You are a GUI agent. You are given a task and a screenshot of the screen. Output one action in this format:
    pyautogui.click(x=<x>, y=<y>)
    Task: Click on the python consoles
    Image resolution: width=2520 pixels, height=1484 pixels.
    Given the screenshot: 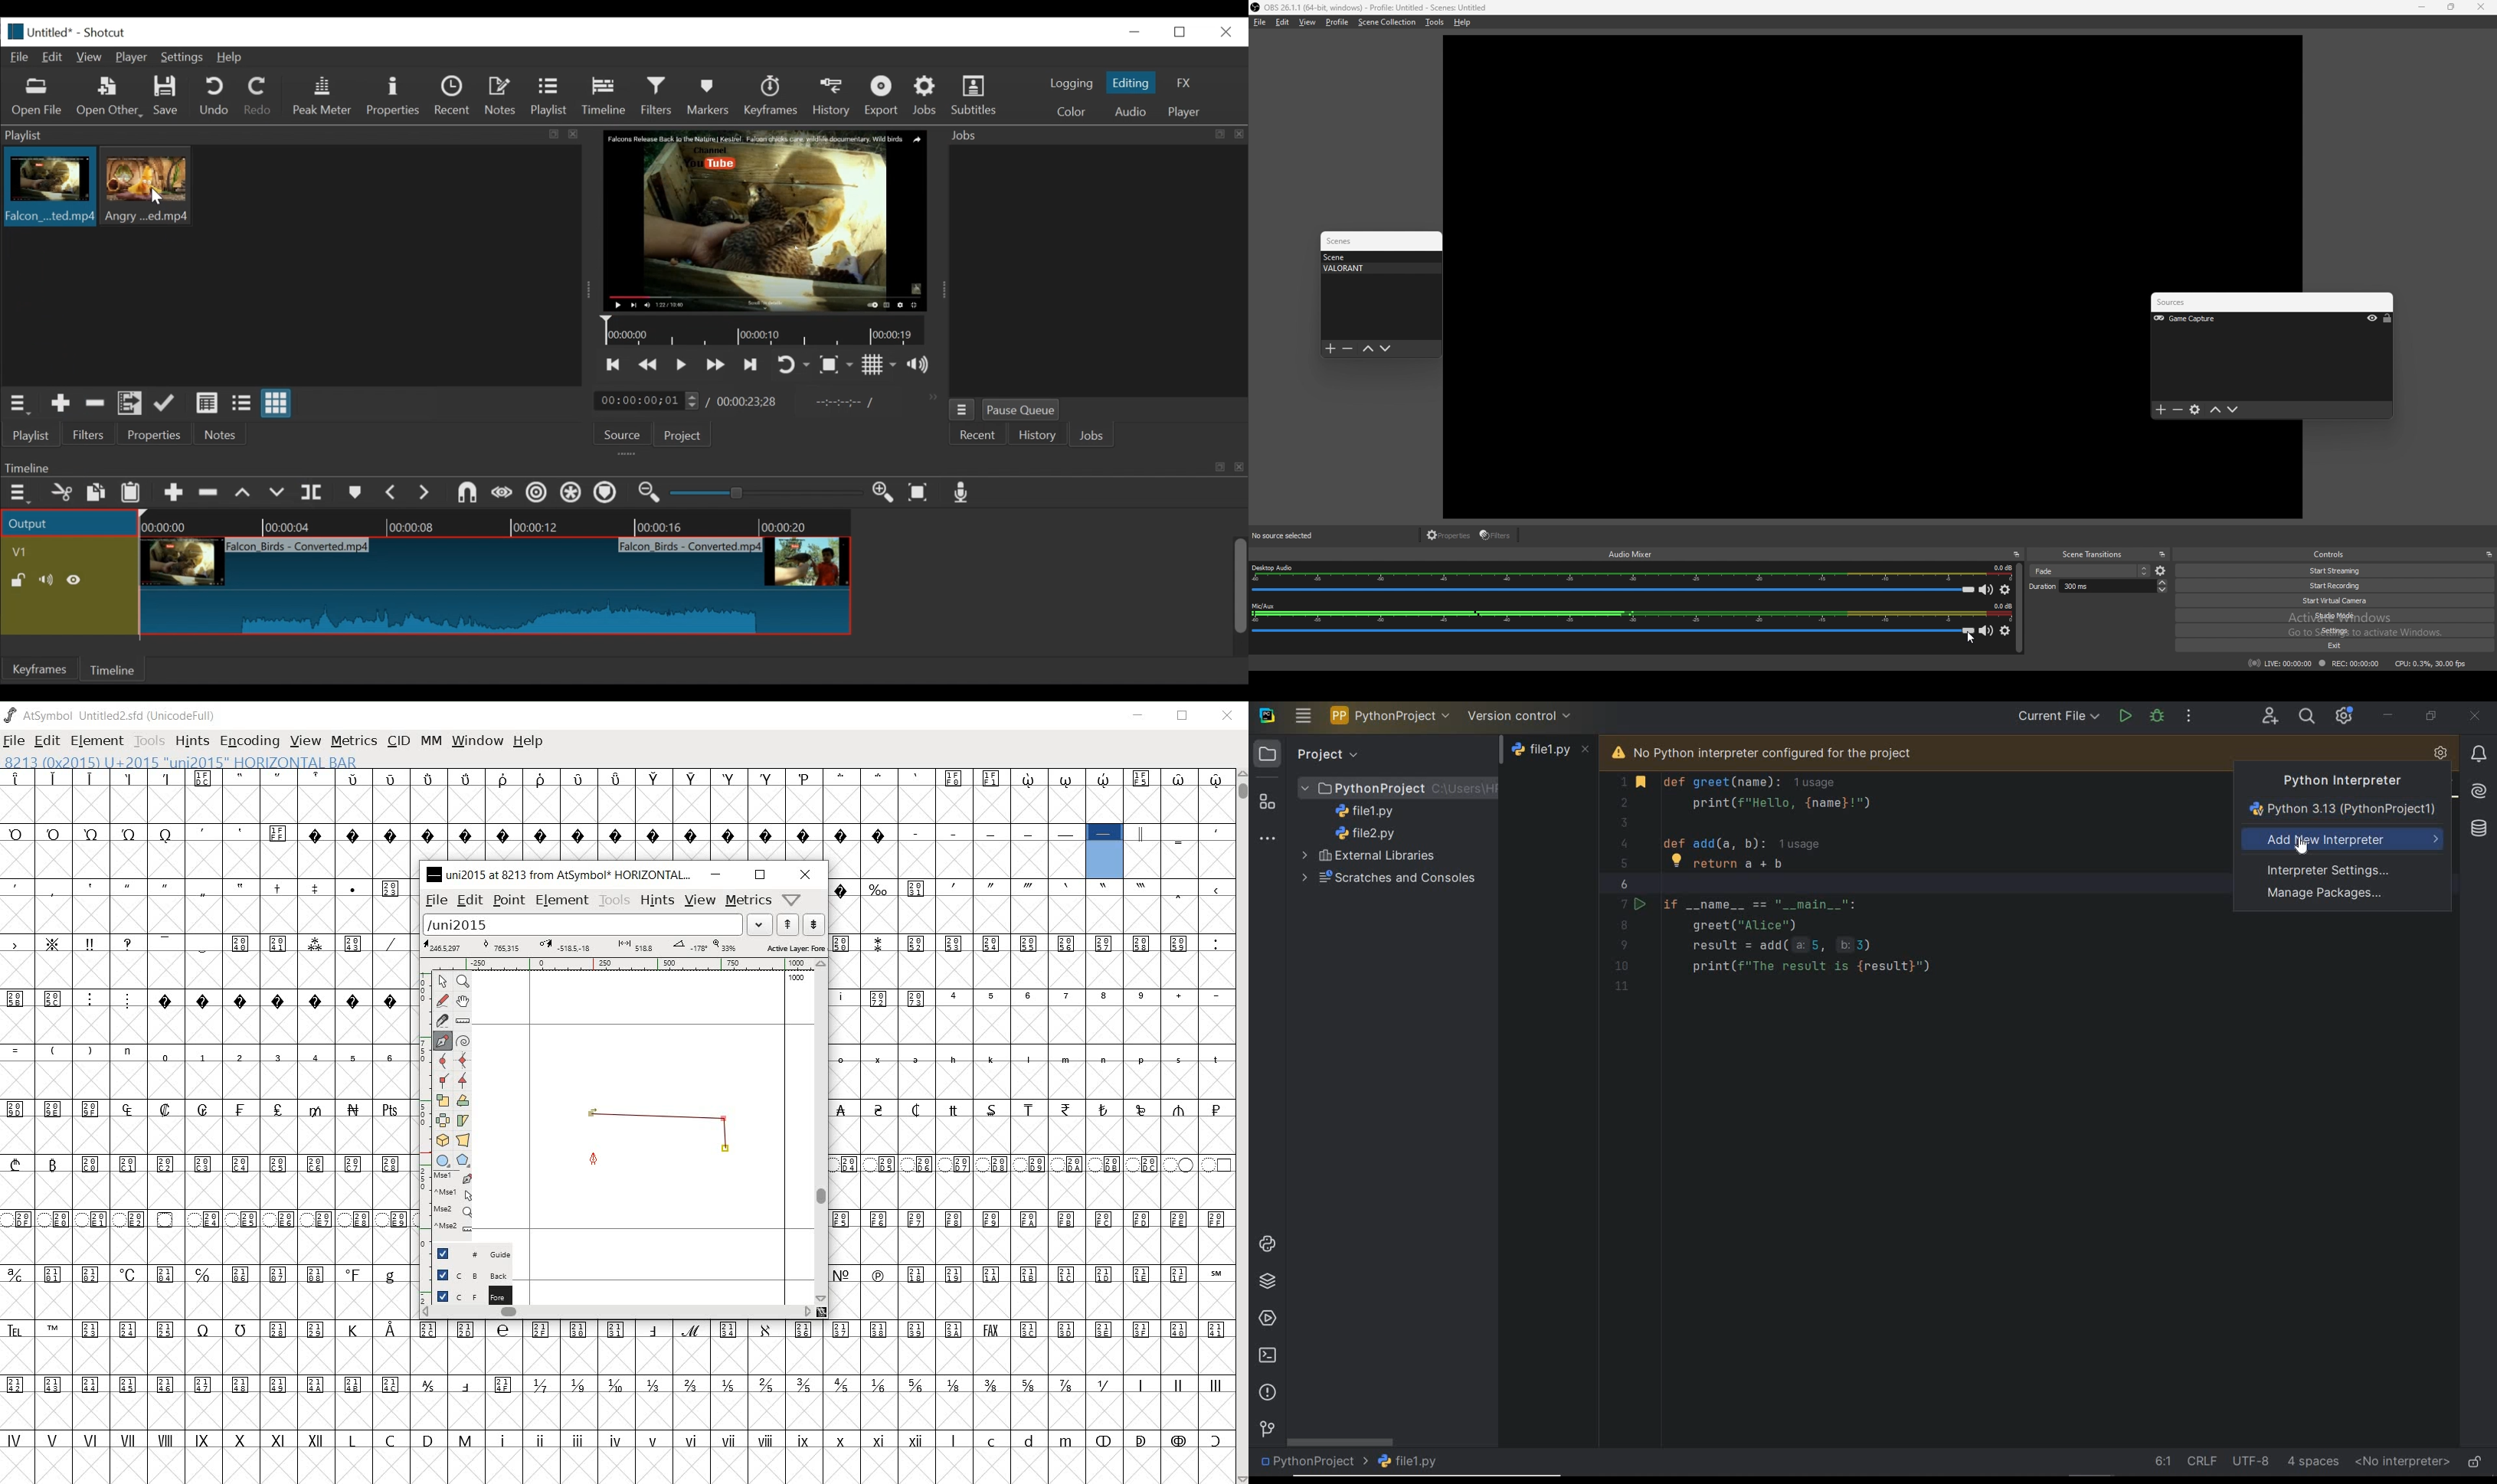 What is the action you would take?
    pyautogui.click(x=1266, y=1244)
    